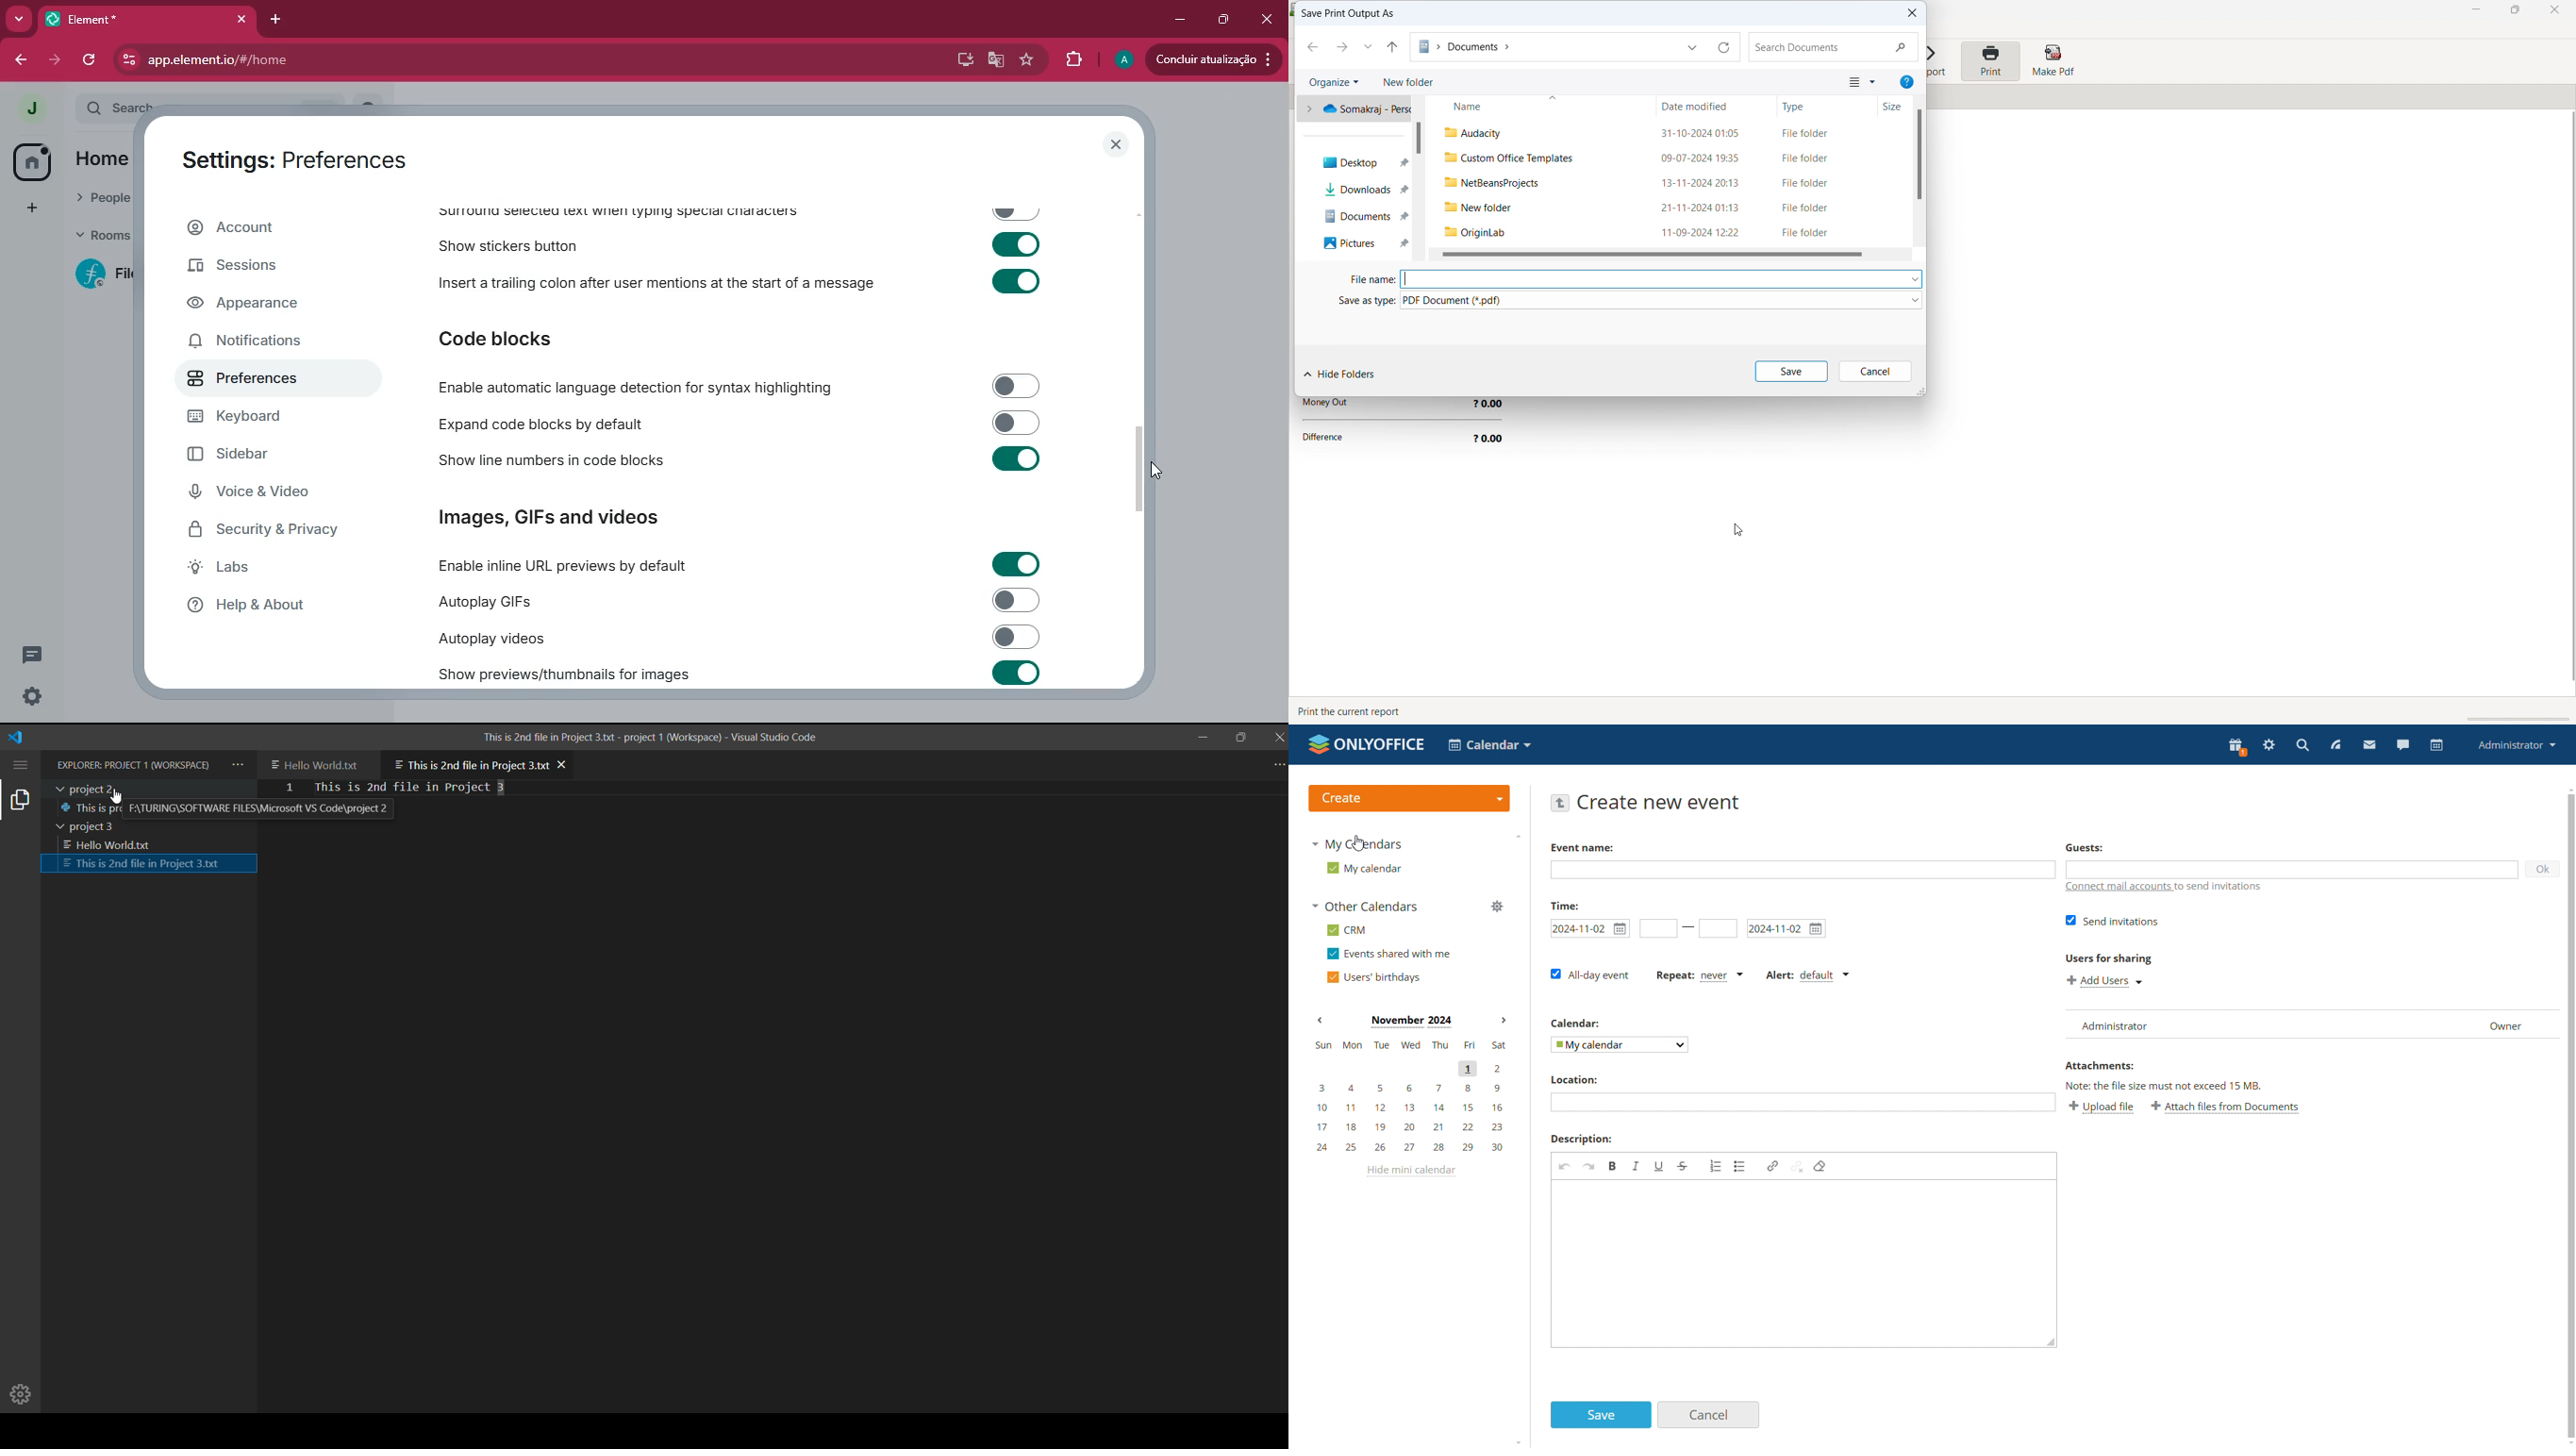 This screenshot has height=1456, width=2576. Describe the element at coordinates (1025, 61) in the screenshot. I see `favourite ` at that location.